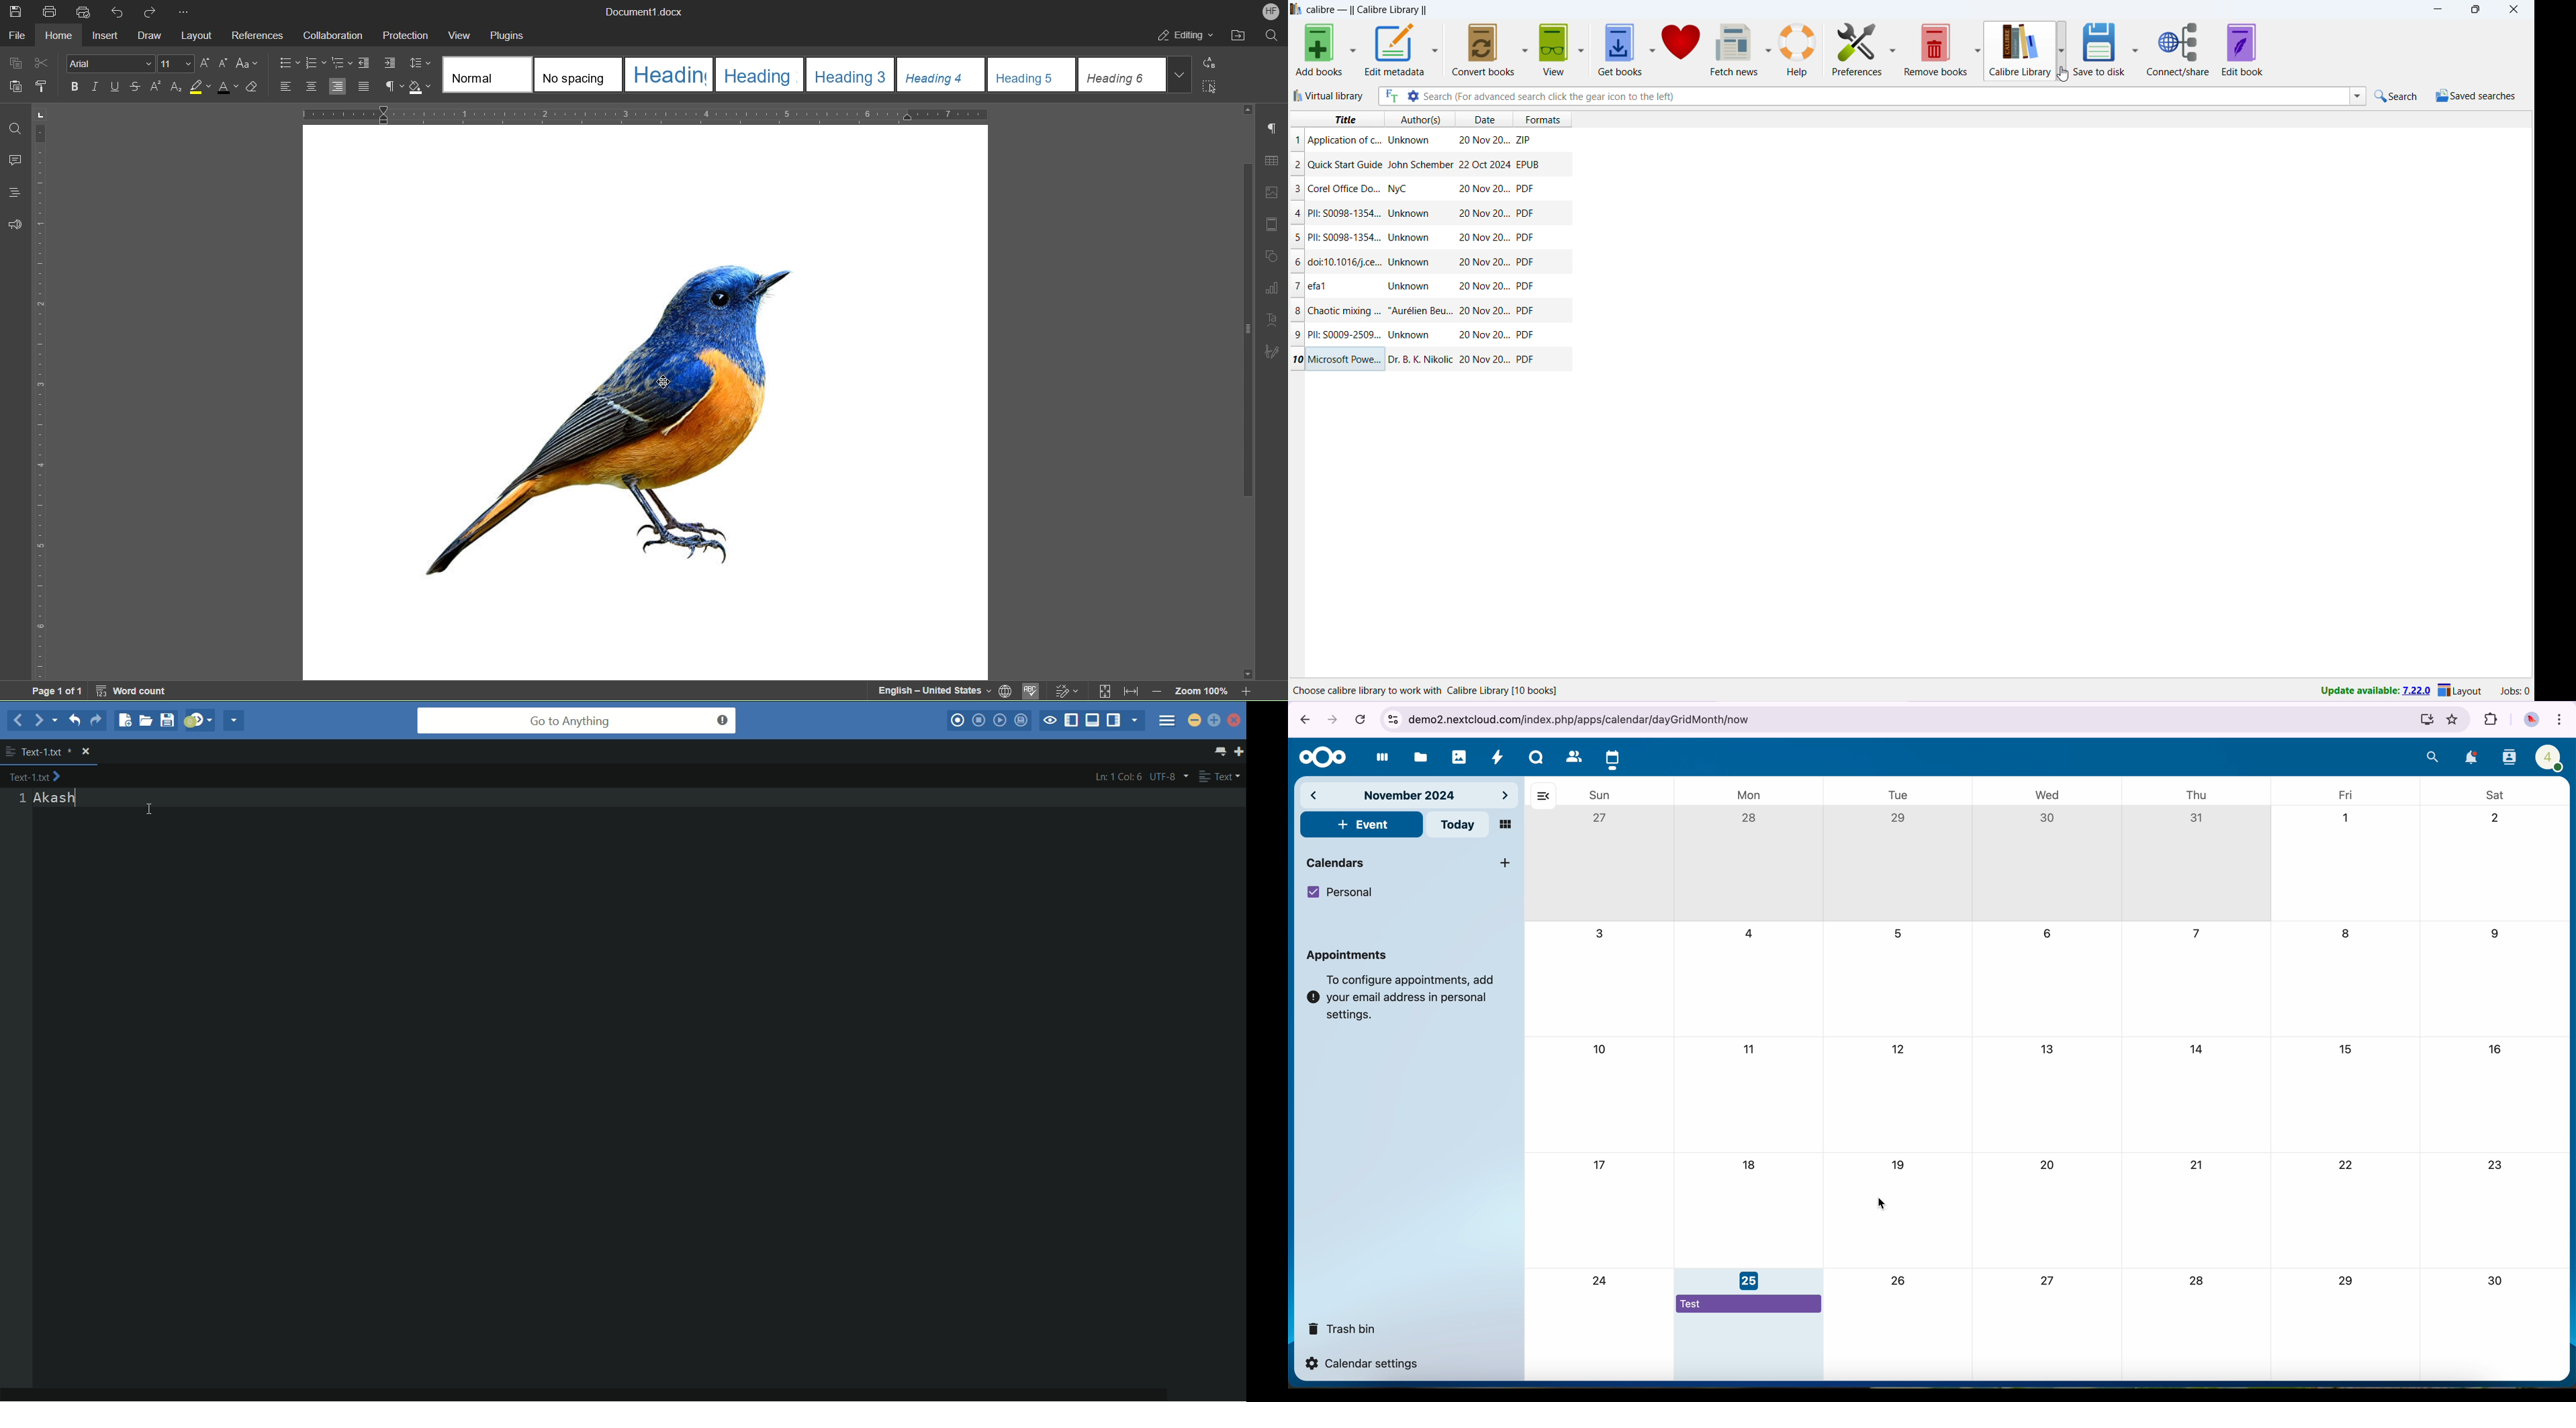 This screenshot has height=1428, width=2576. I want to click on Align Left, so click(288, 87).